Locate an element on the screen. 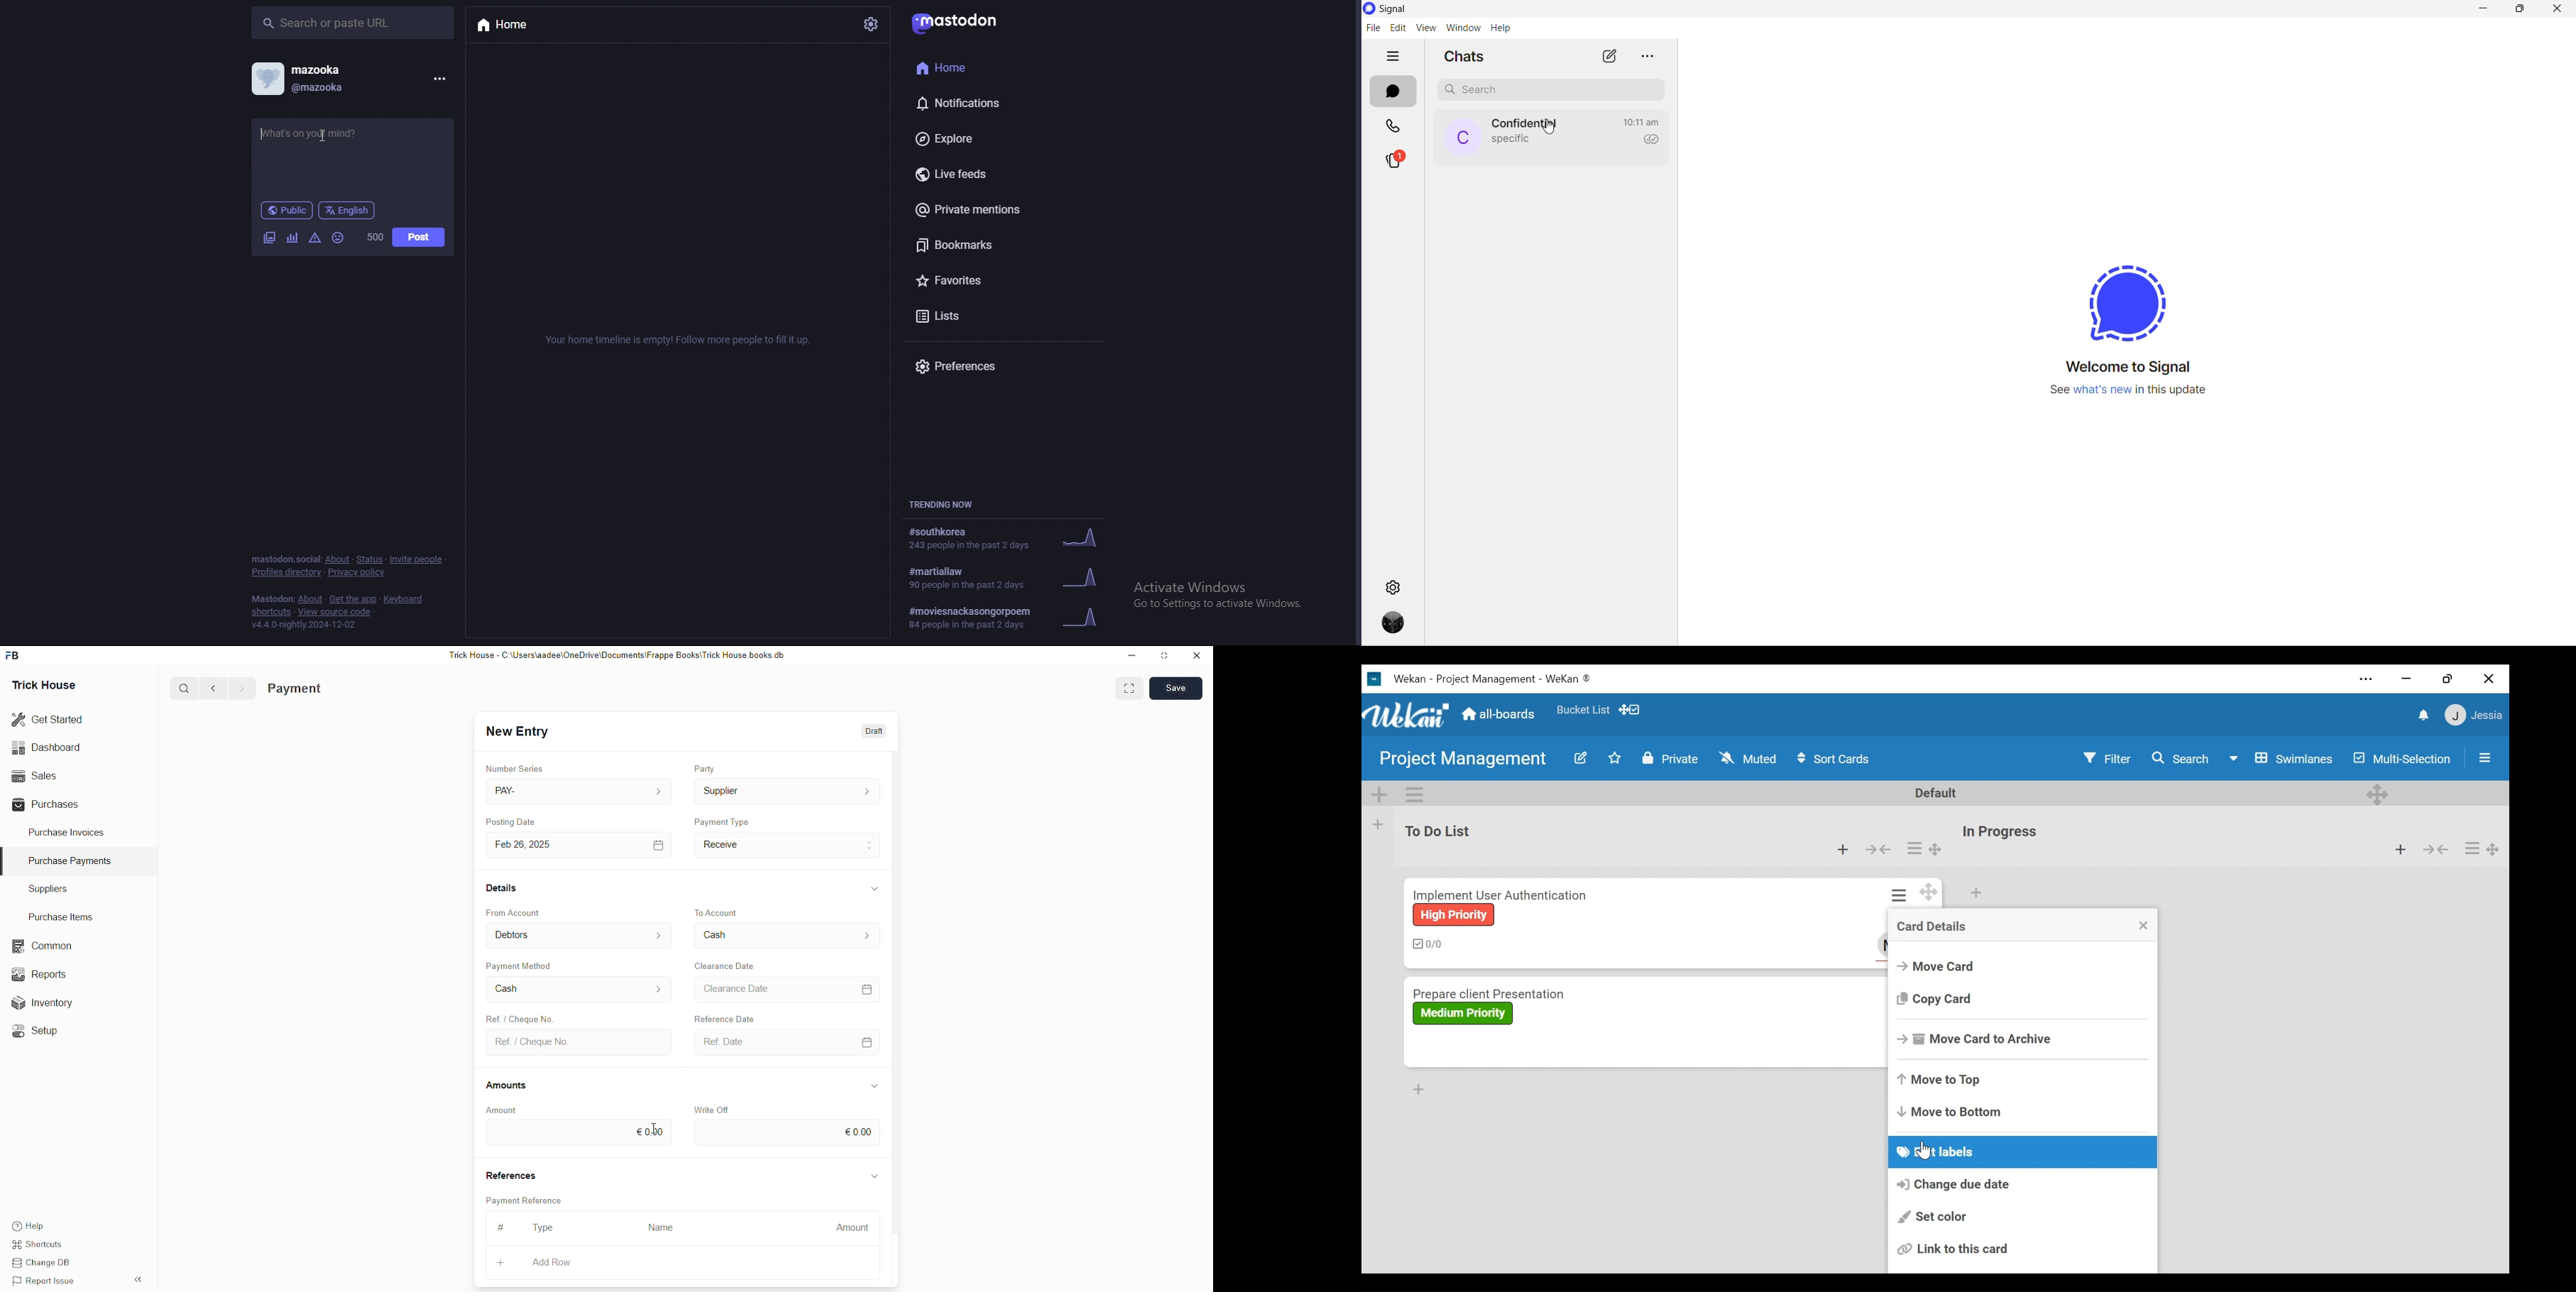  Cursor is located at coordinates (1924, 1151).